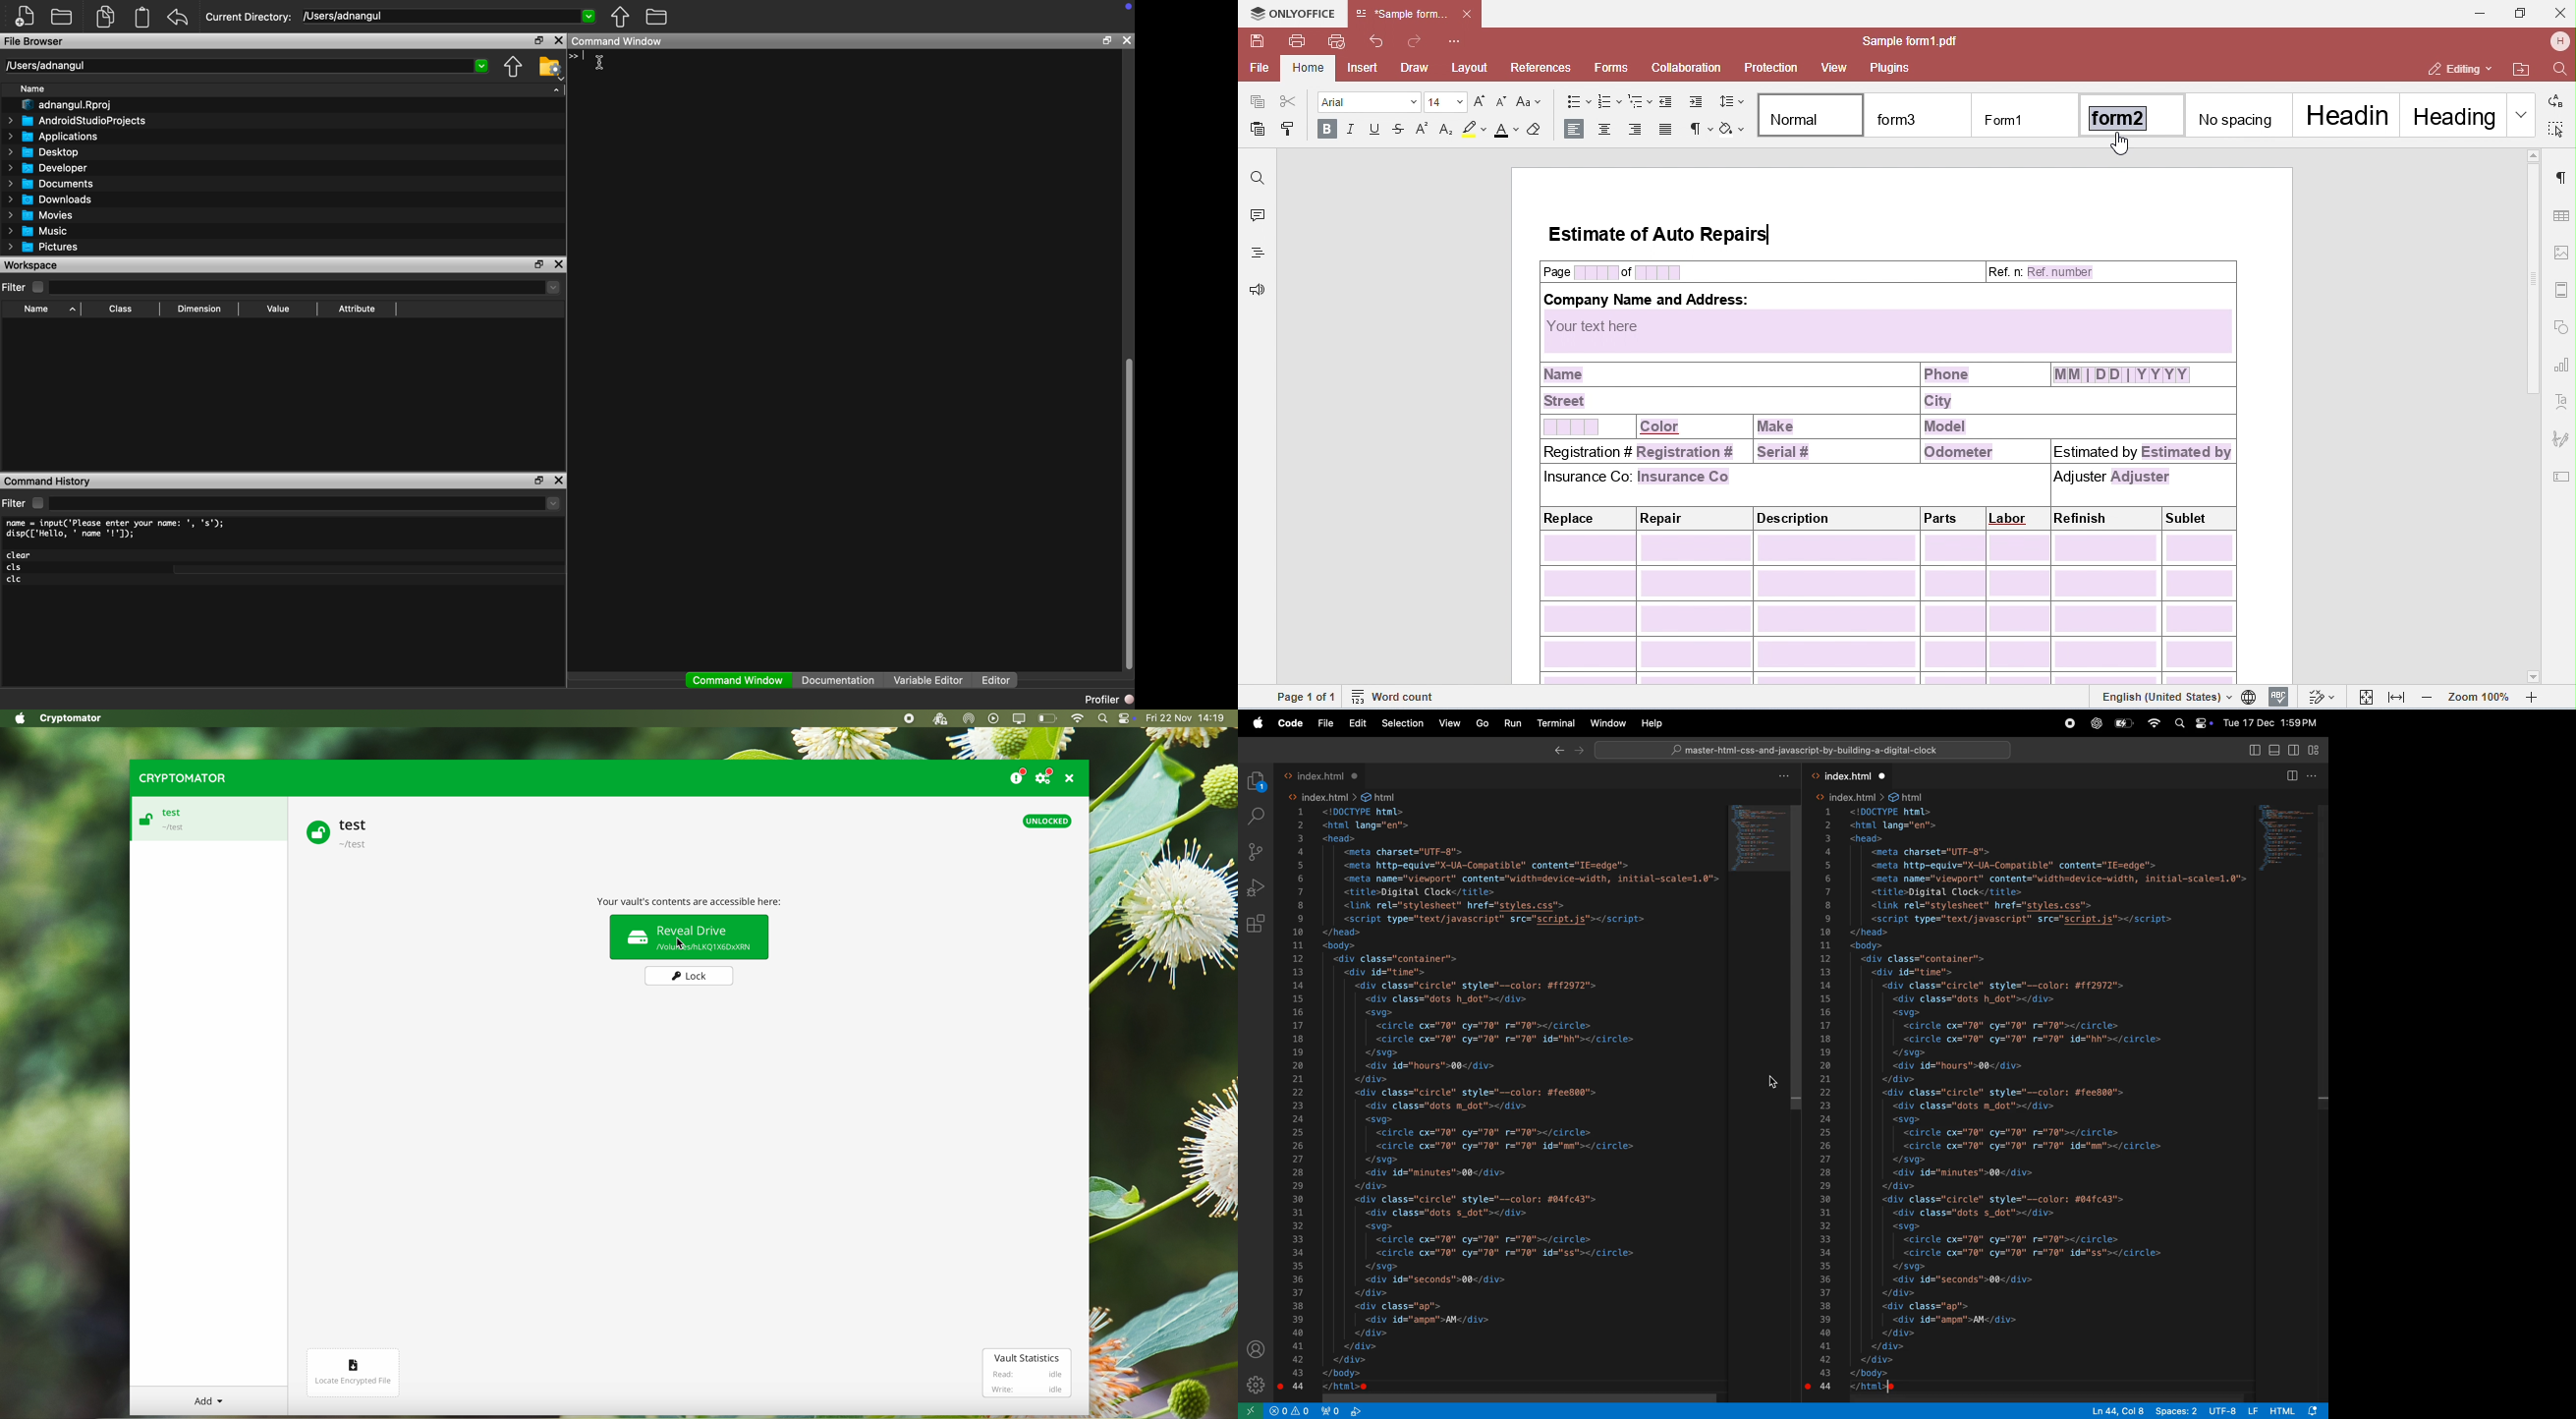 The height and width of the screenshot is (1428, 2576). What do you see at coordinates (48, 310) in the screenshot?
I see `Name ` at bounding box center [48, 310].